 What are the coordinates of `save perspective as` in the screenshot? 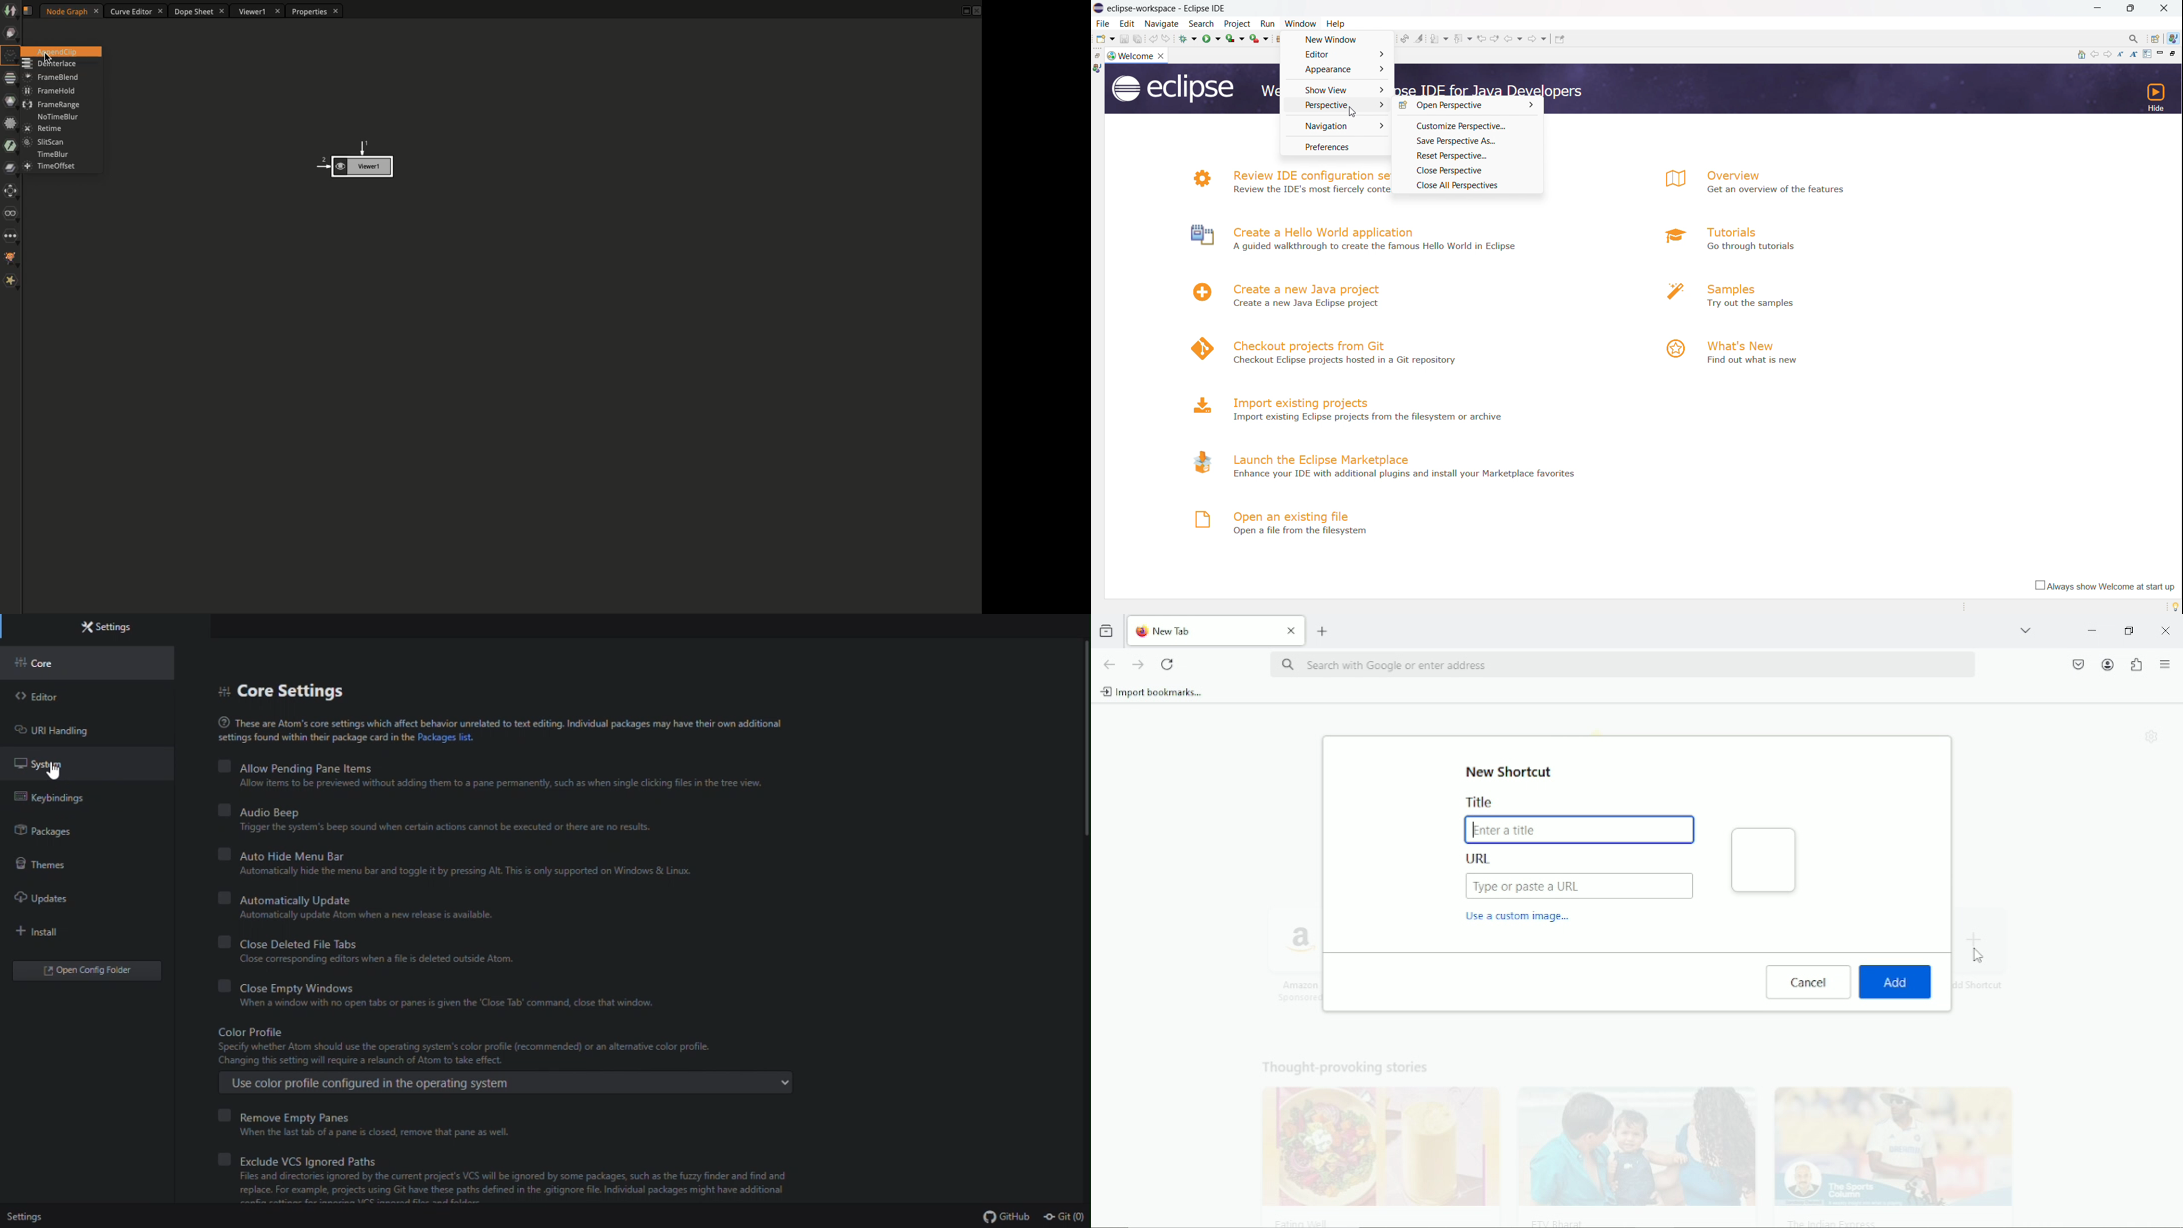 It's located at (1467, 141).